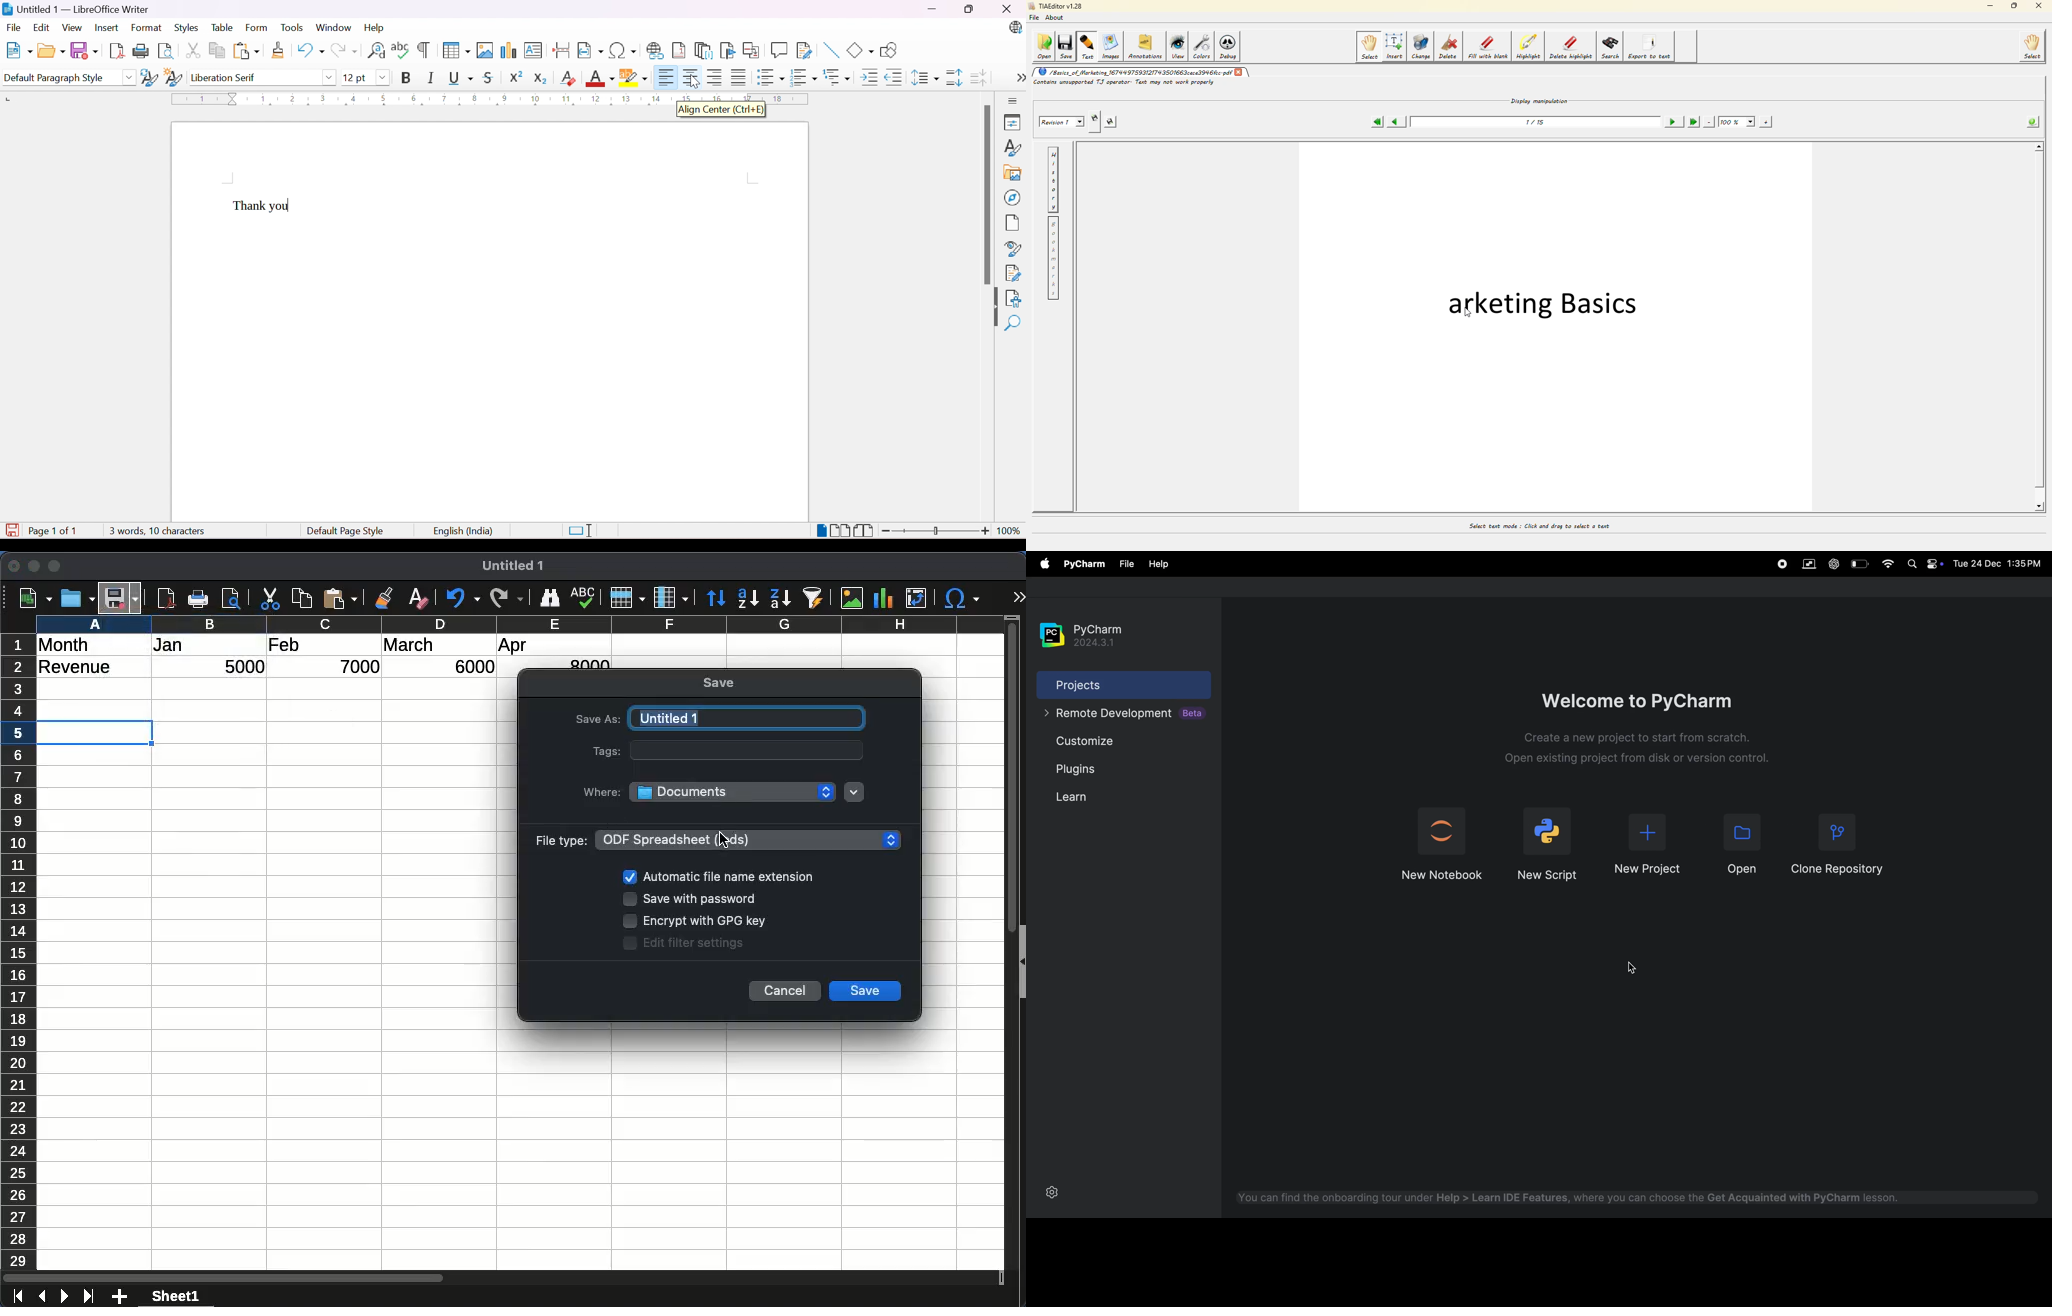 This screenshot has height=1316, width=2072. Describe the element at coordinates (559, 840) in the screenshot. I see `file type` at that location.